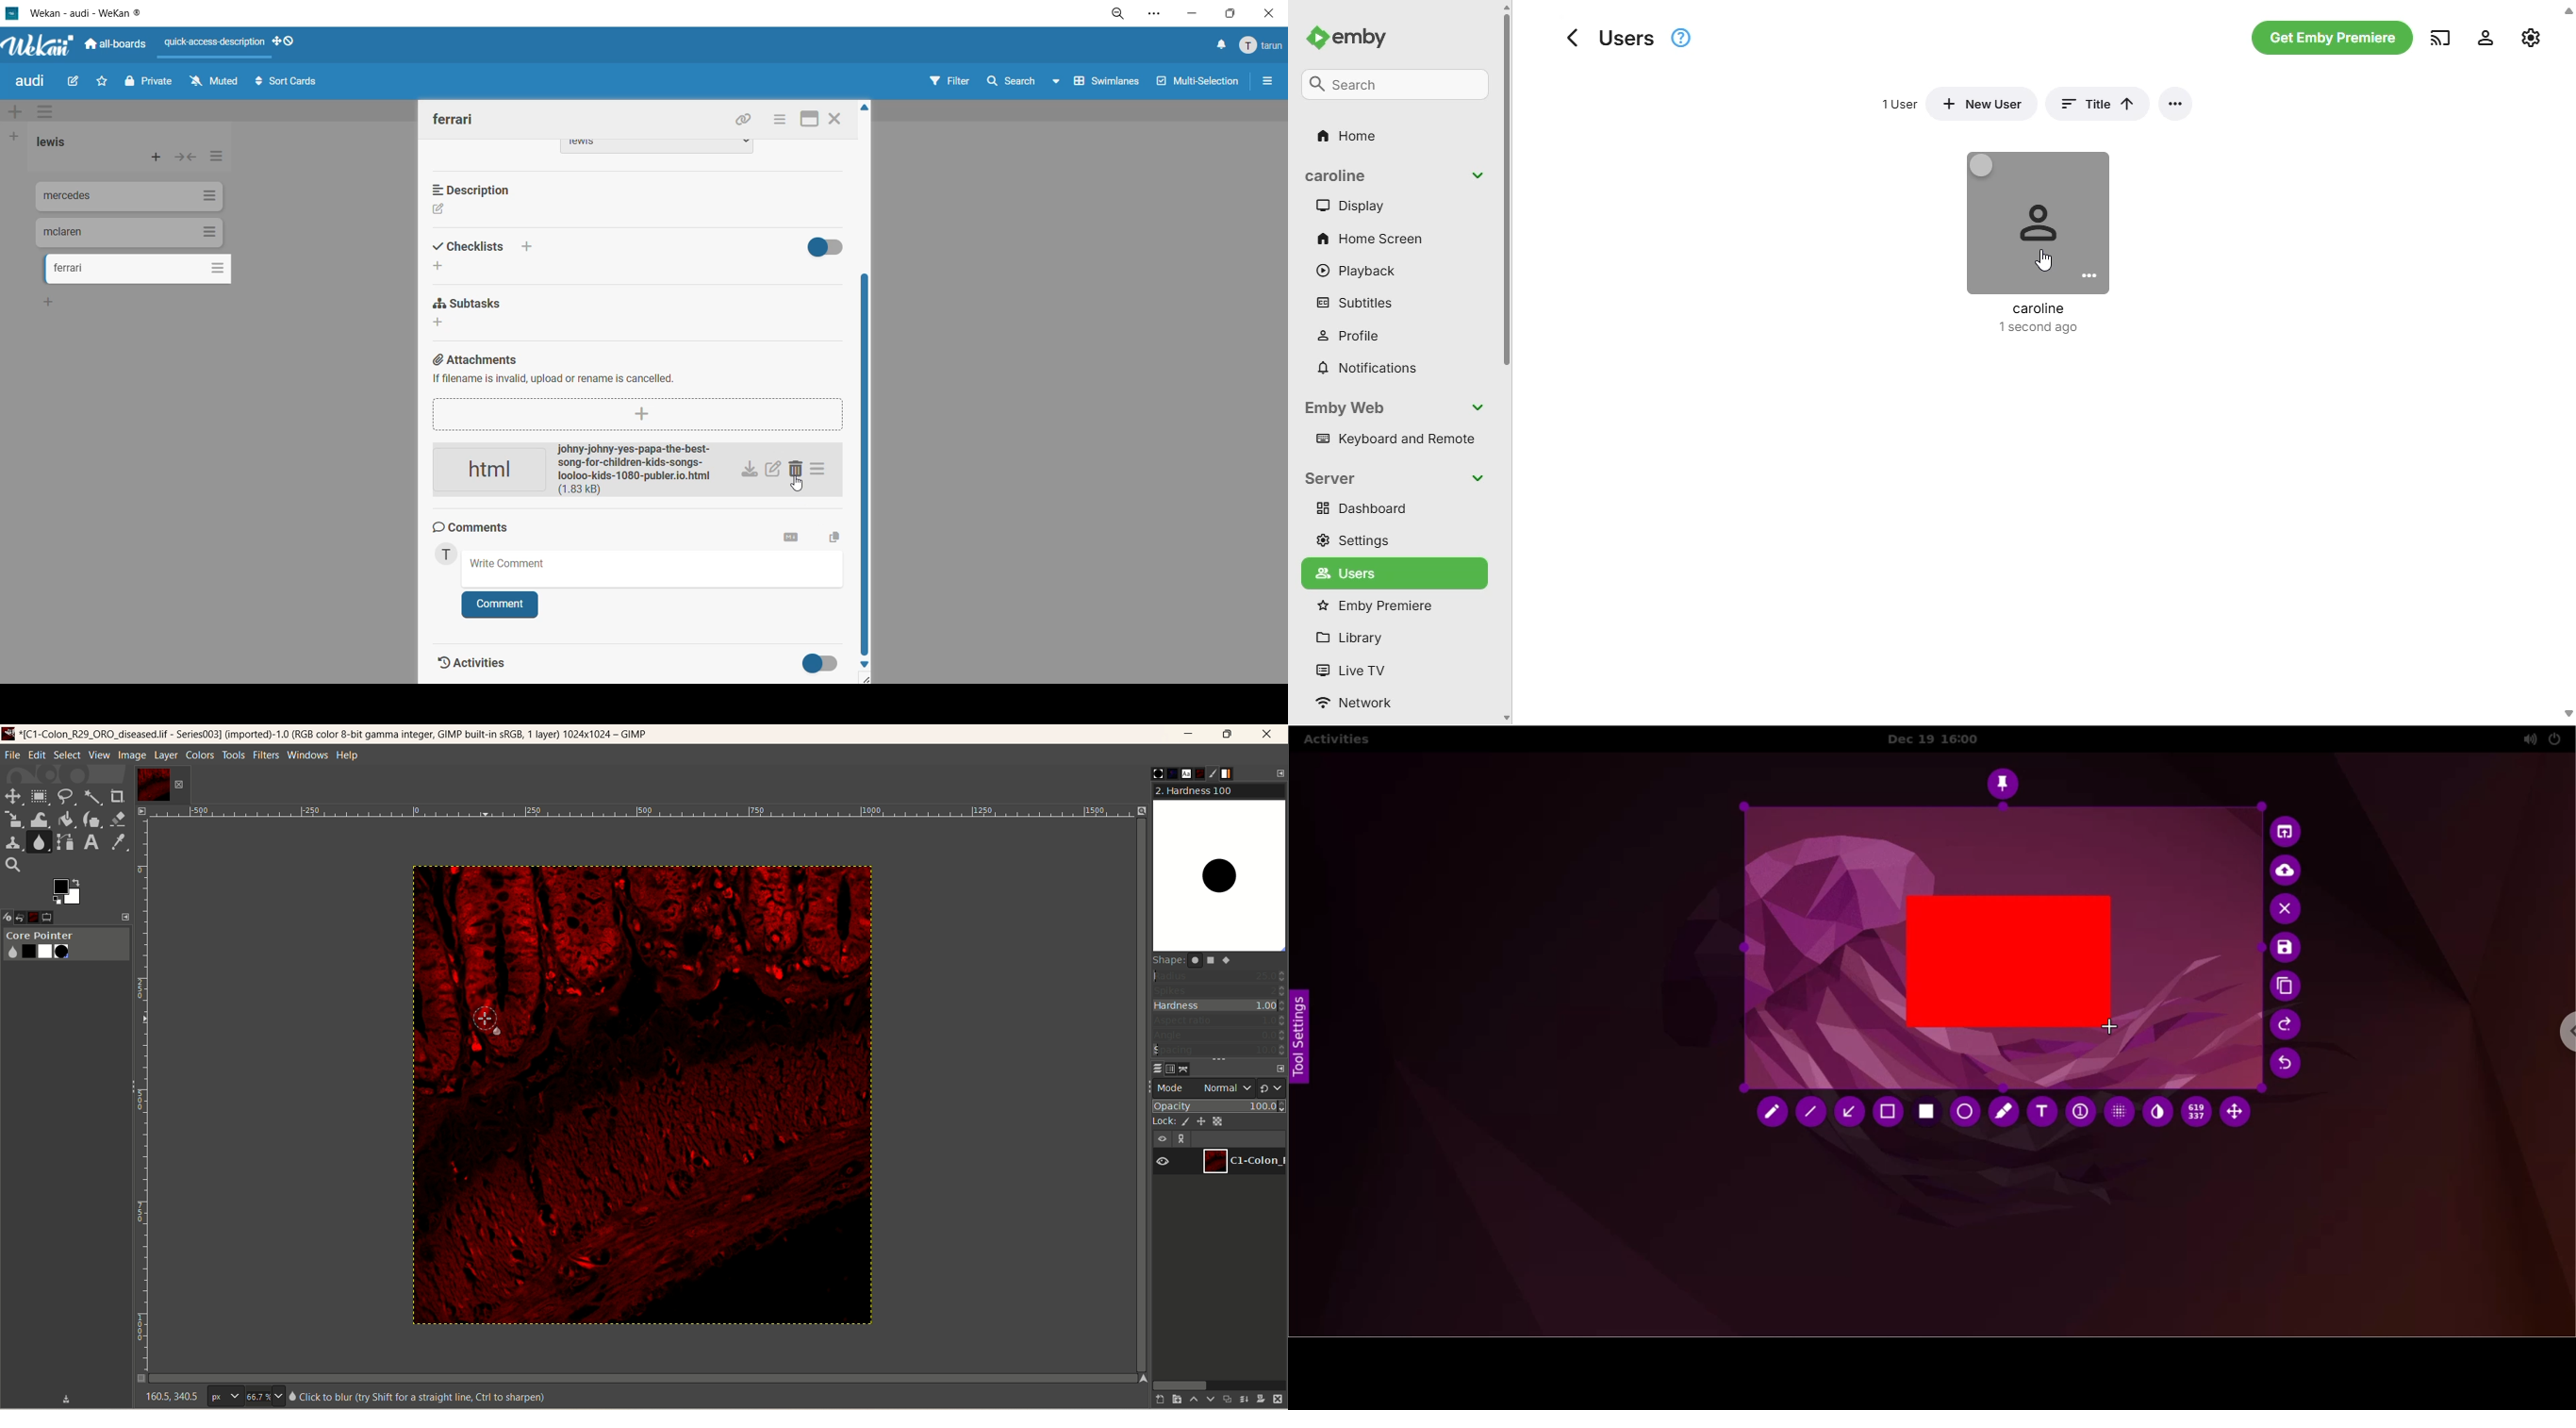 This screenshot has height=1428, width=2576. I want to click on paint bucket, so click(67, 818).